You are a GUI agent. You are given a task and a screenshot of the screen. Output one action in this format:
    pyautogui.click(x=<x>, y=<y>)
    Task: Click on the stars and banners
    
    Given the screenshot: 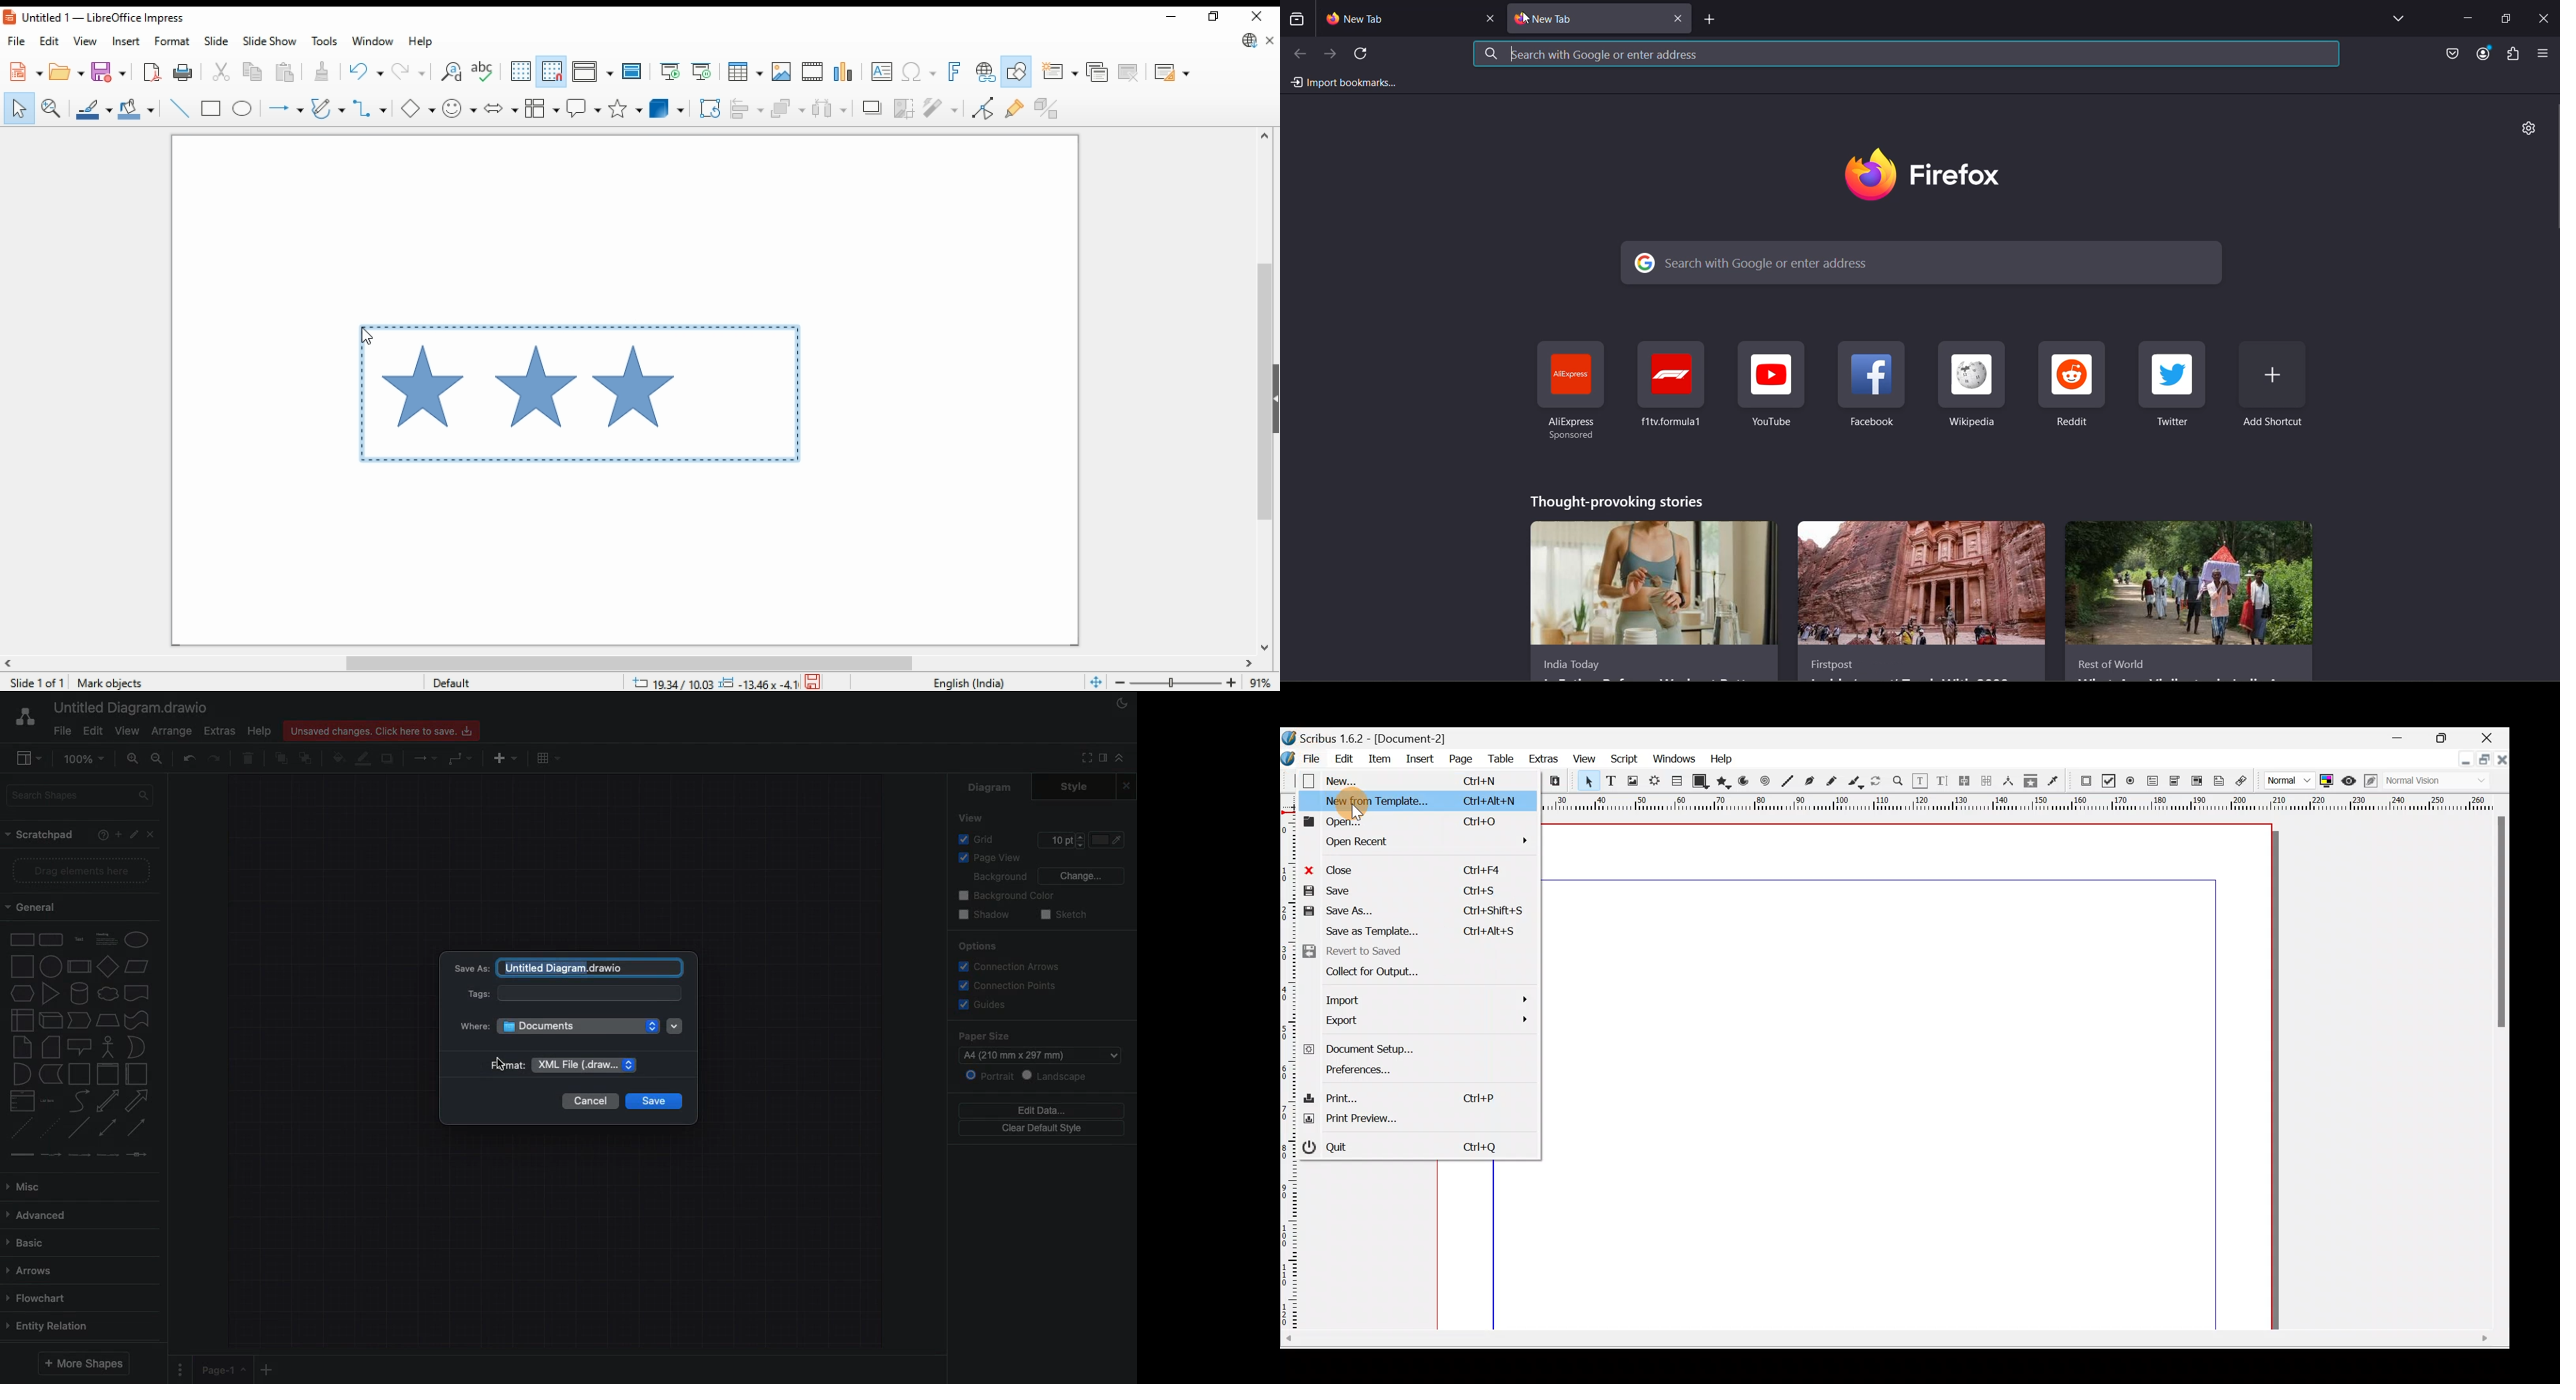 What is the action you would take?
    pyautogui.click(x=624, y=108)
    